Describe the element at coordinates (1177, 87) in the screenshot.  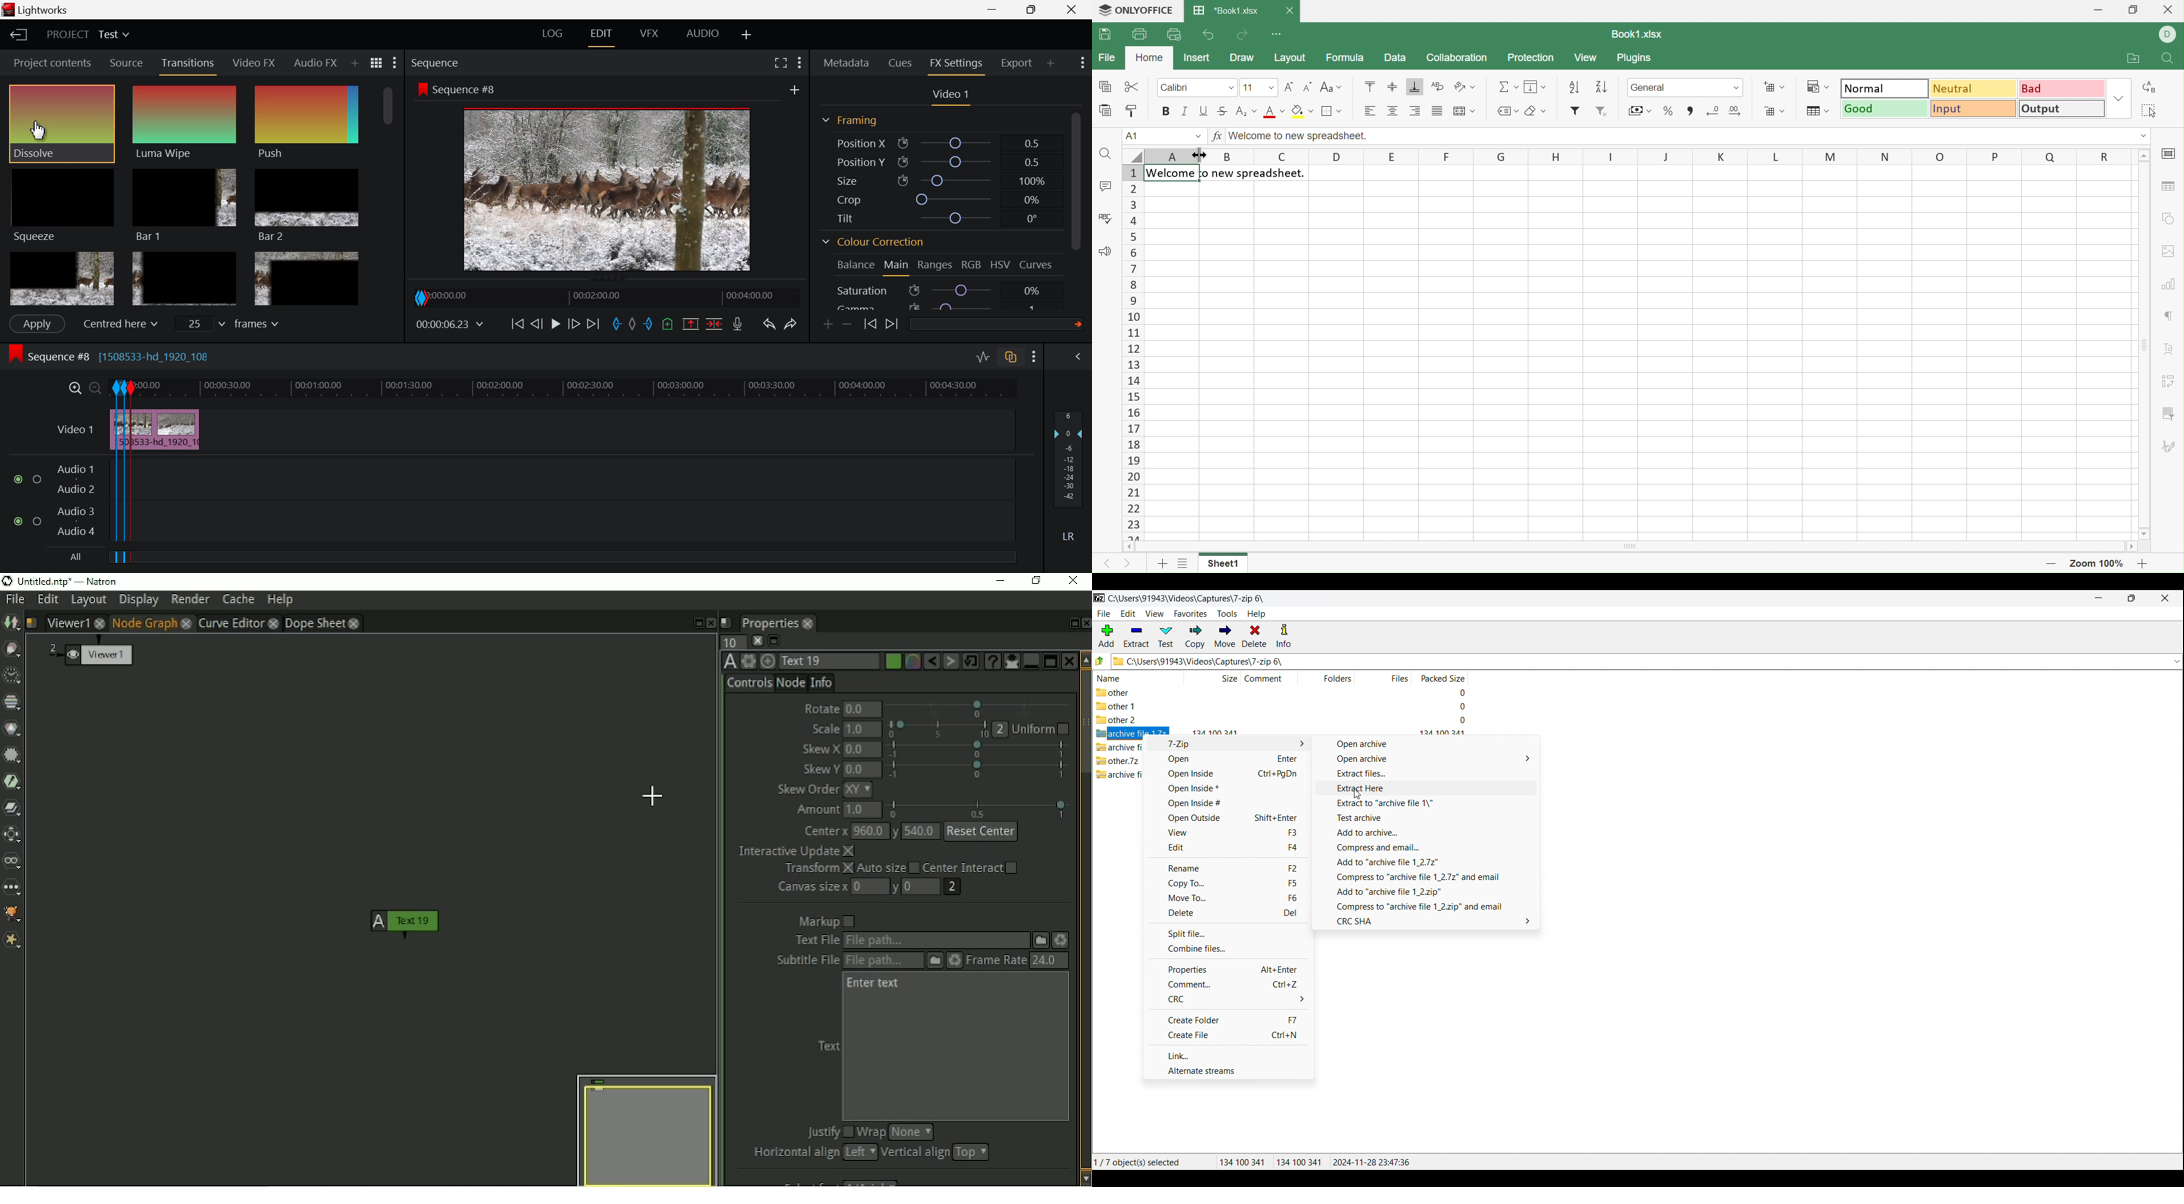
I see `Calibri` at that location.